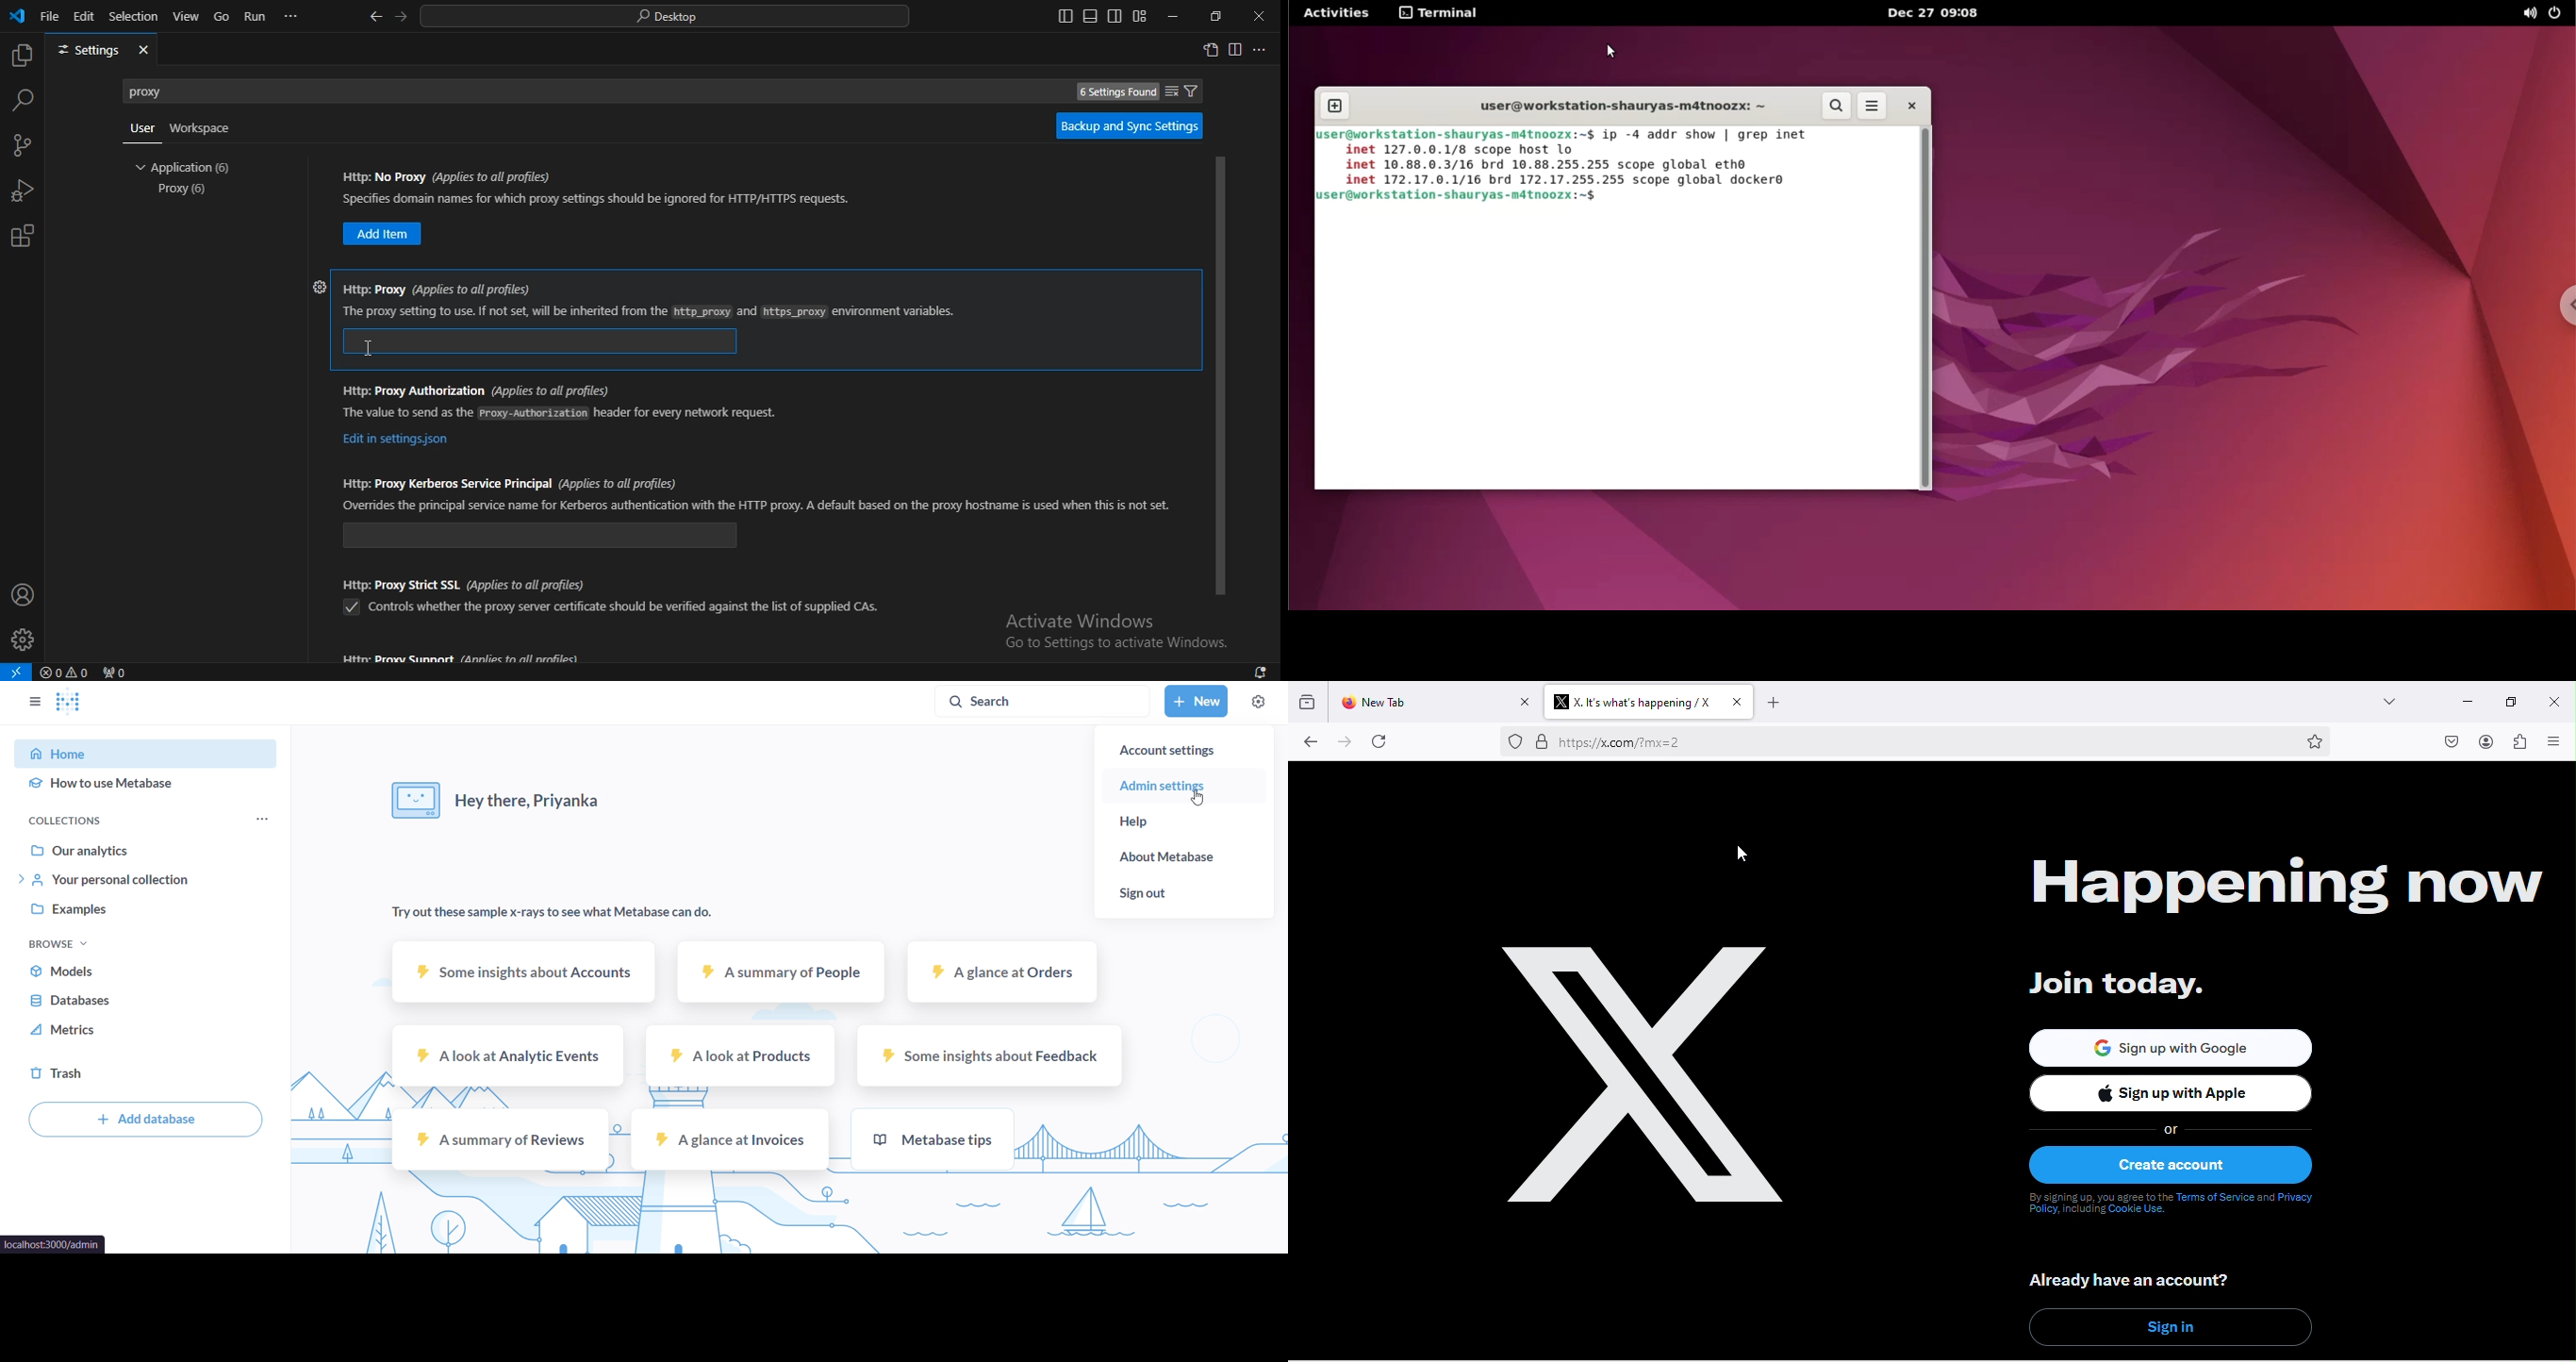 The height and width of the screenshot is (1372, 2576). What do you see at coordinates (1310, 703) in the screenshot?
I see `view recent` at bounding box center [1310, 703].